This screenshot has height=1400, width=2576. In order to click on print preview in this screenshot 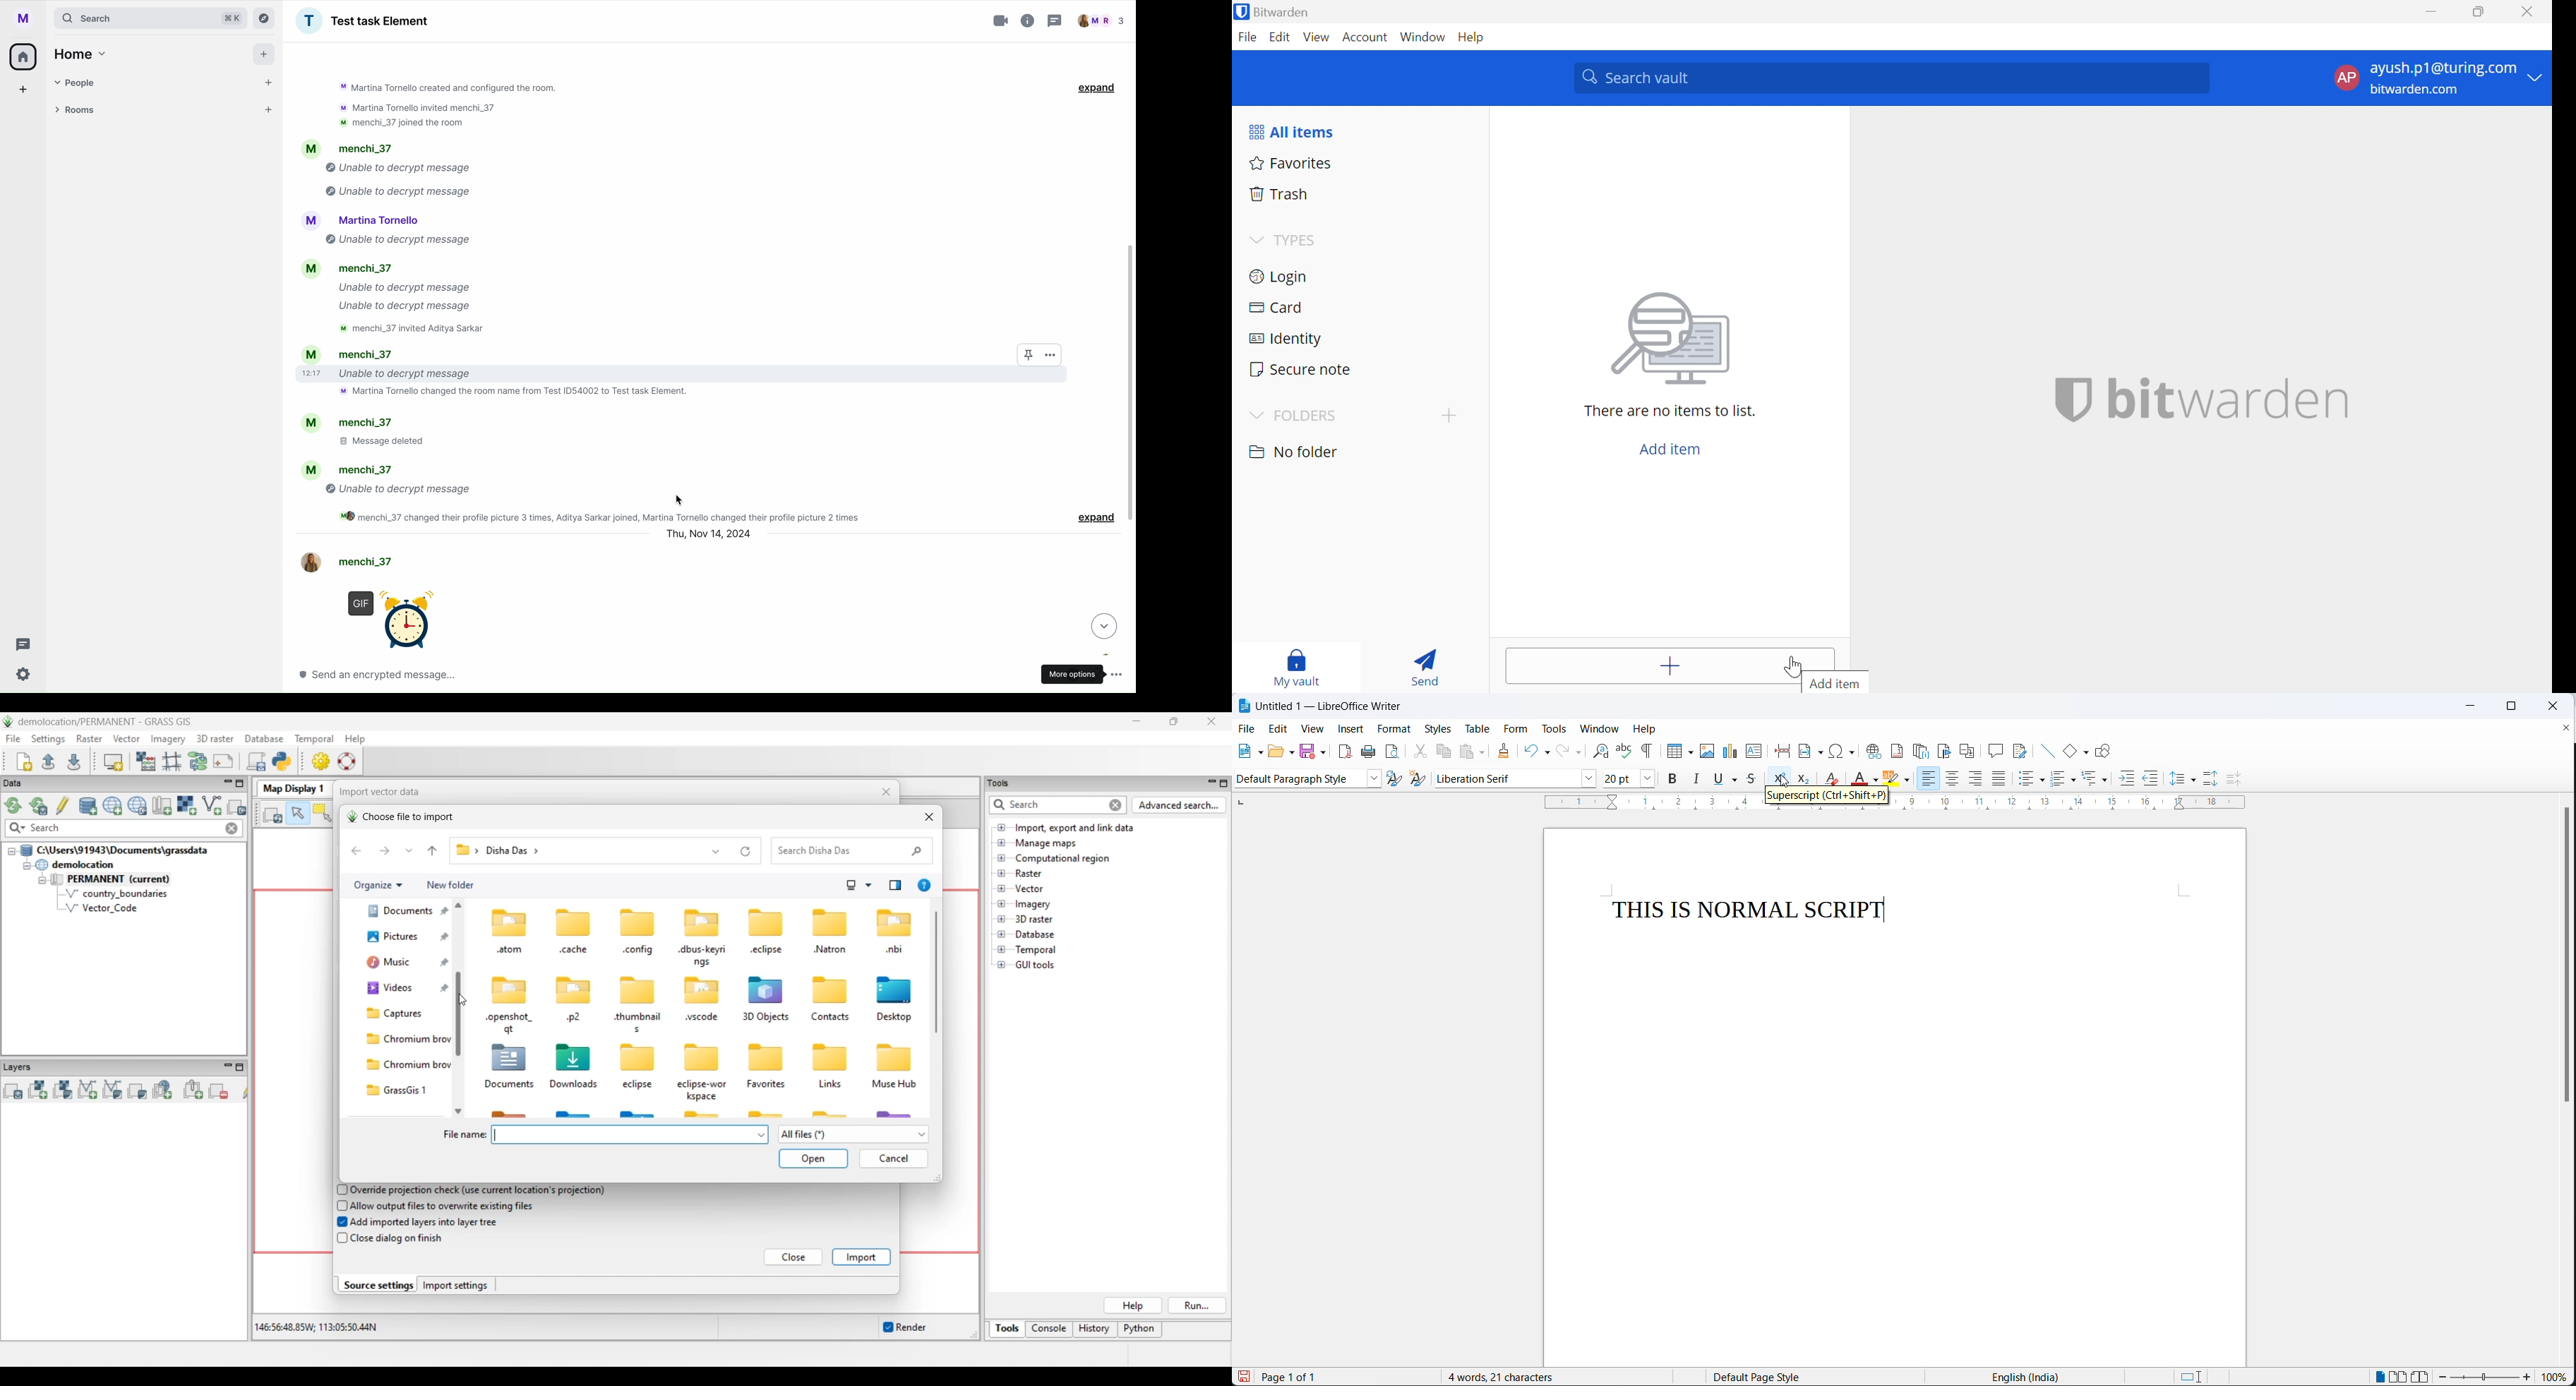, I will do `click(1394, 752)`.